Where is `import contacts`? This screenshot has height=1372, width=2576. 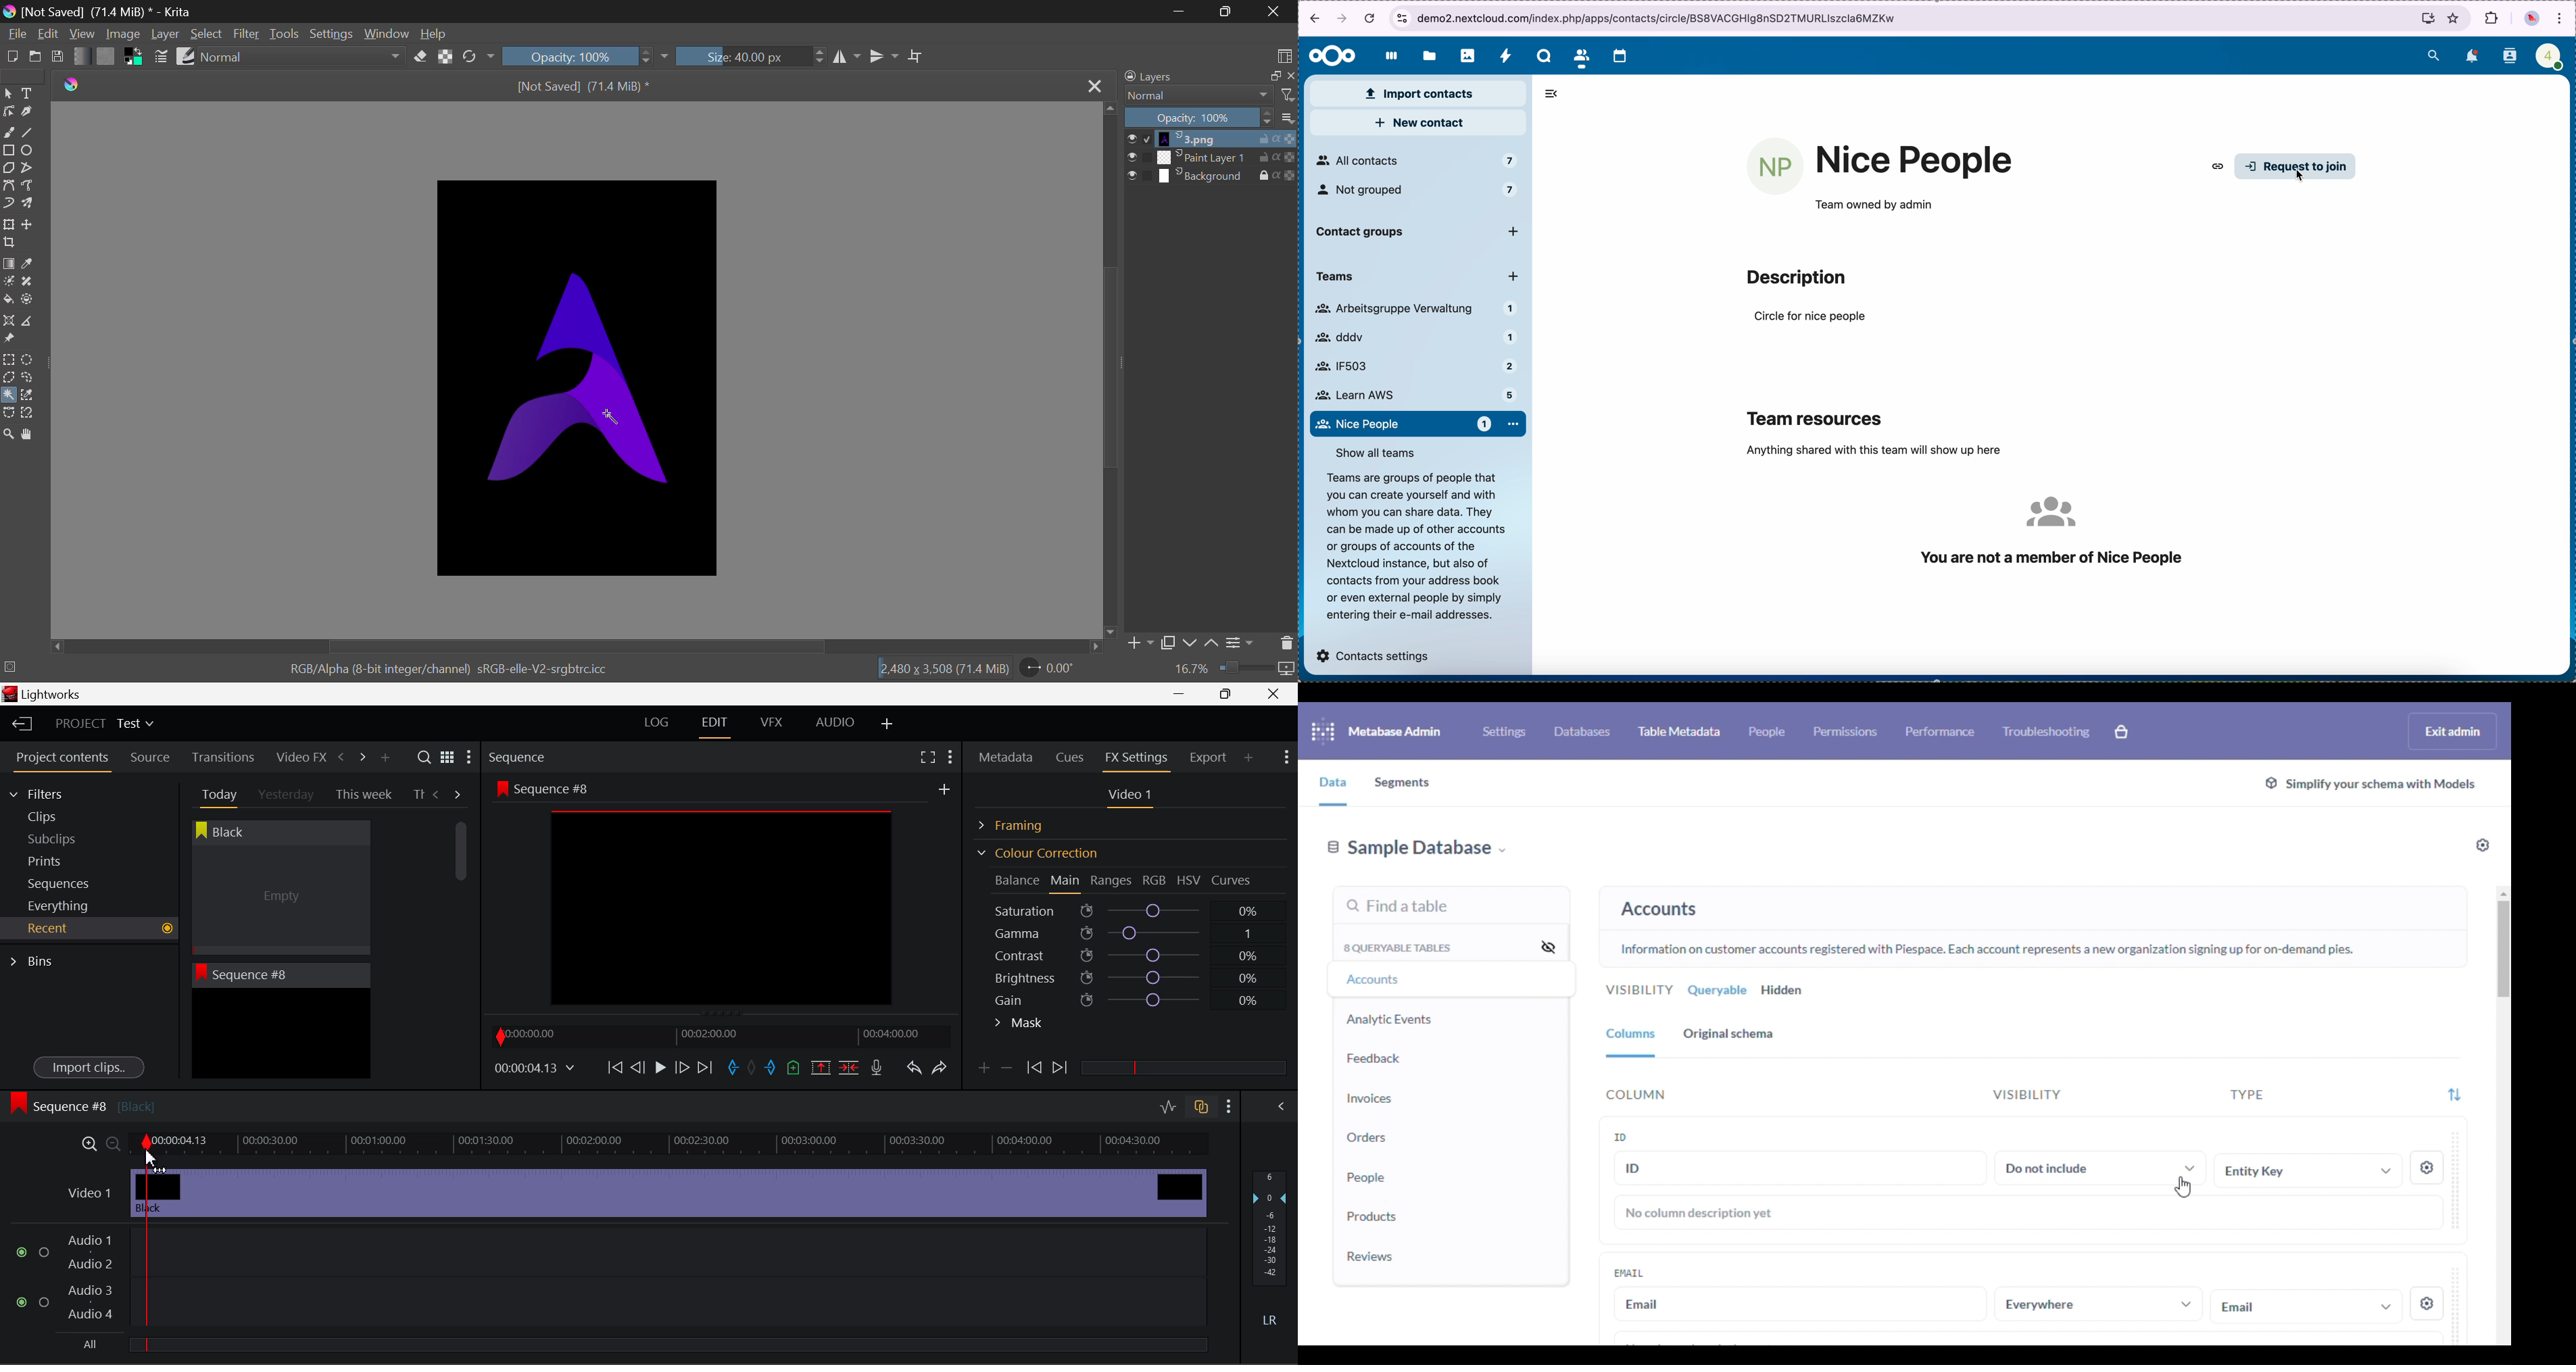 import contacts is located at coordinates (1418, 94).